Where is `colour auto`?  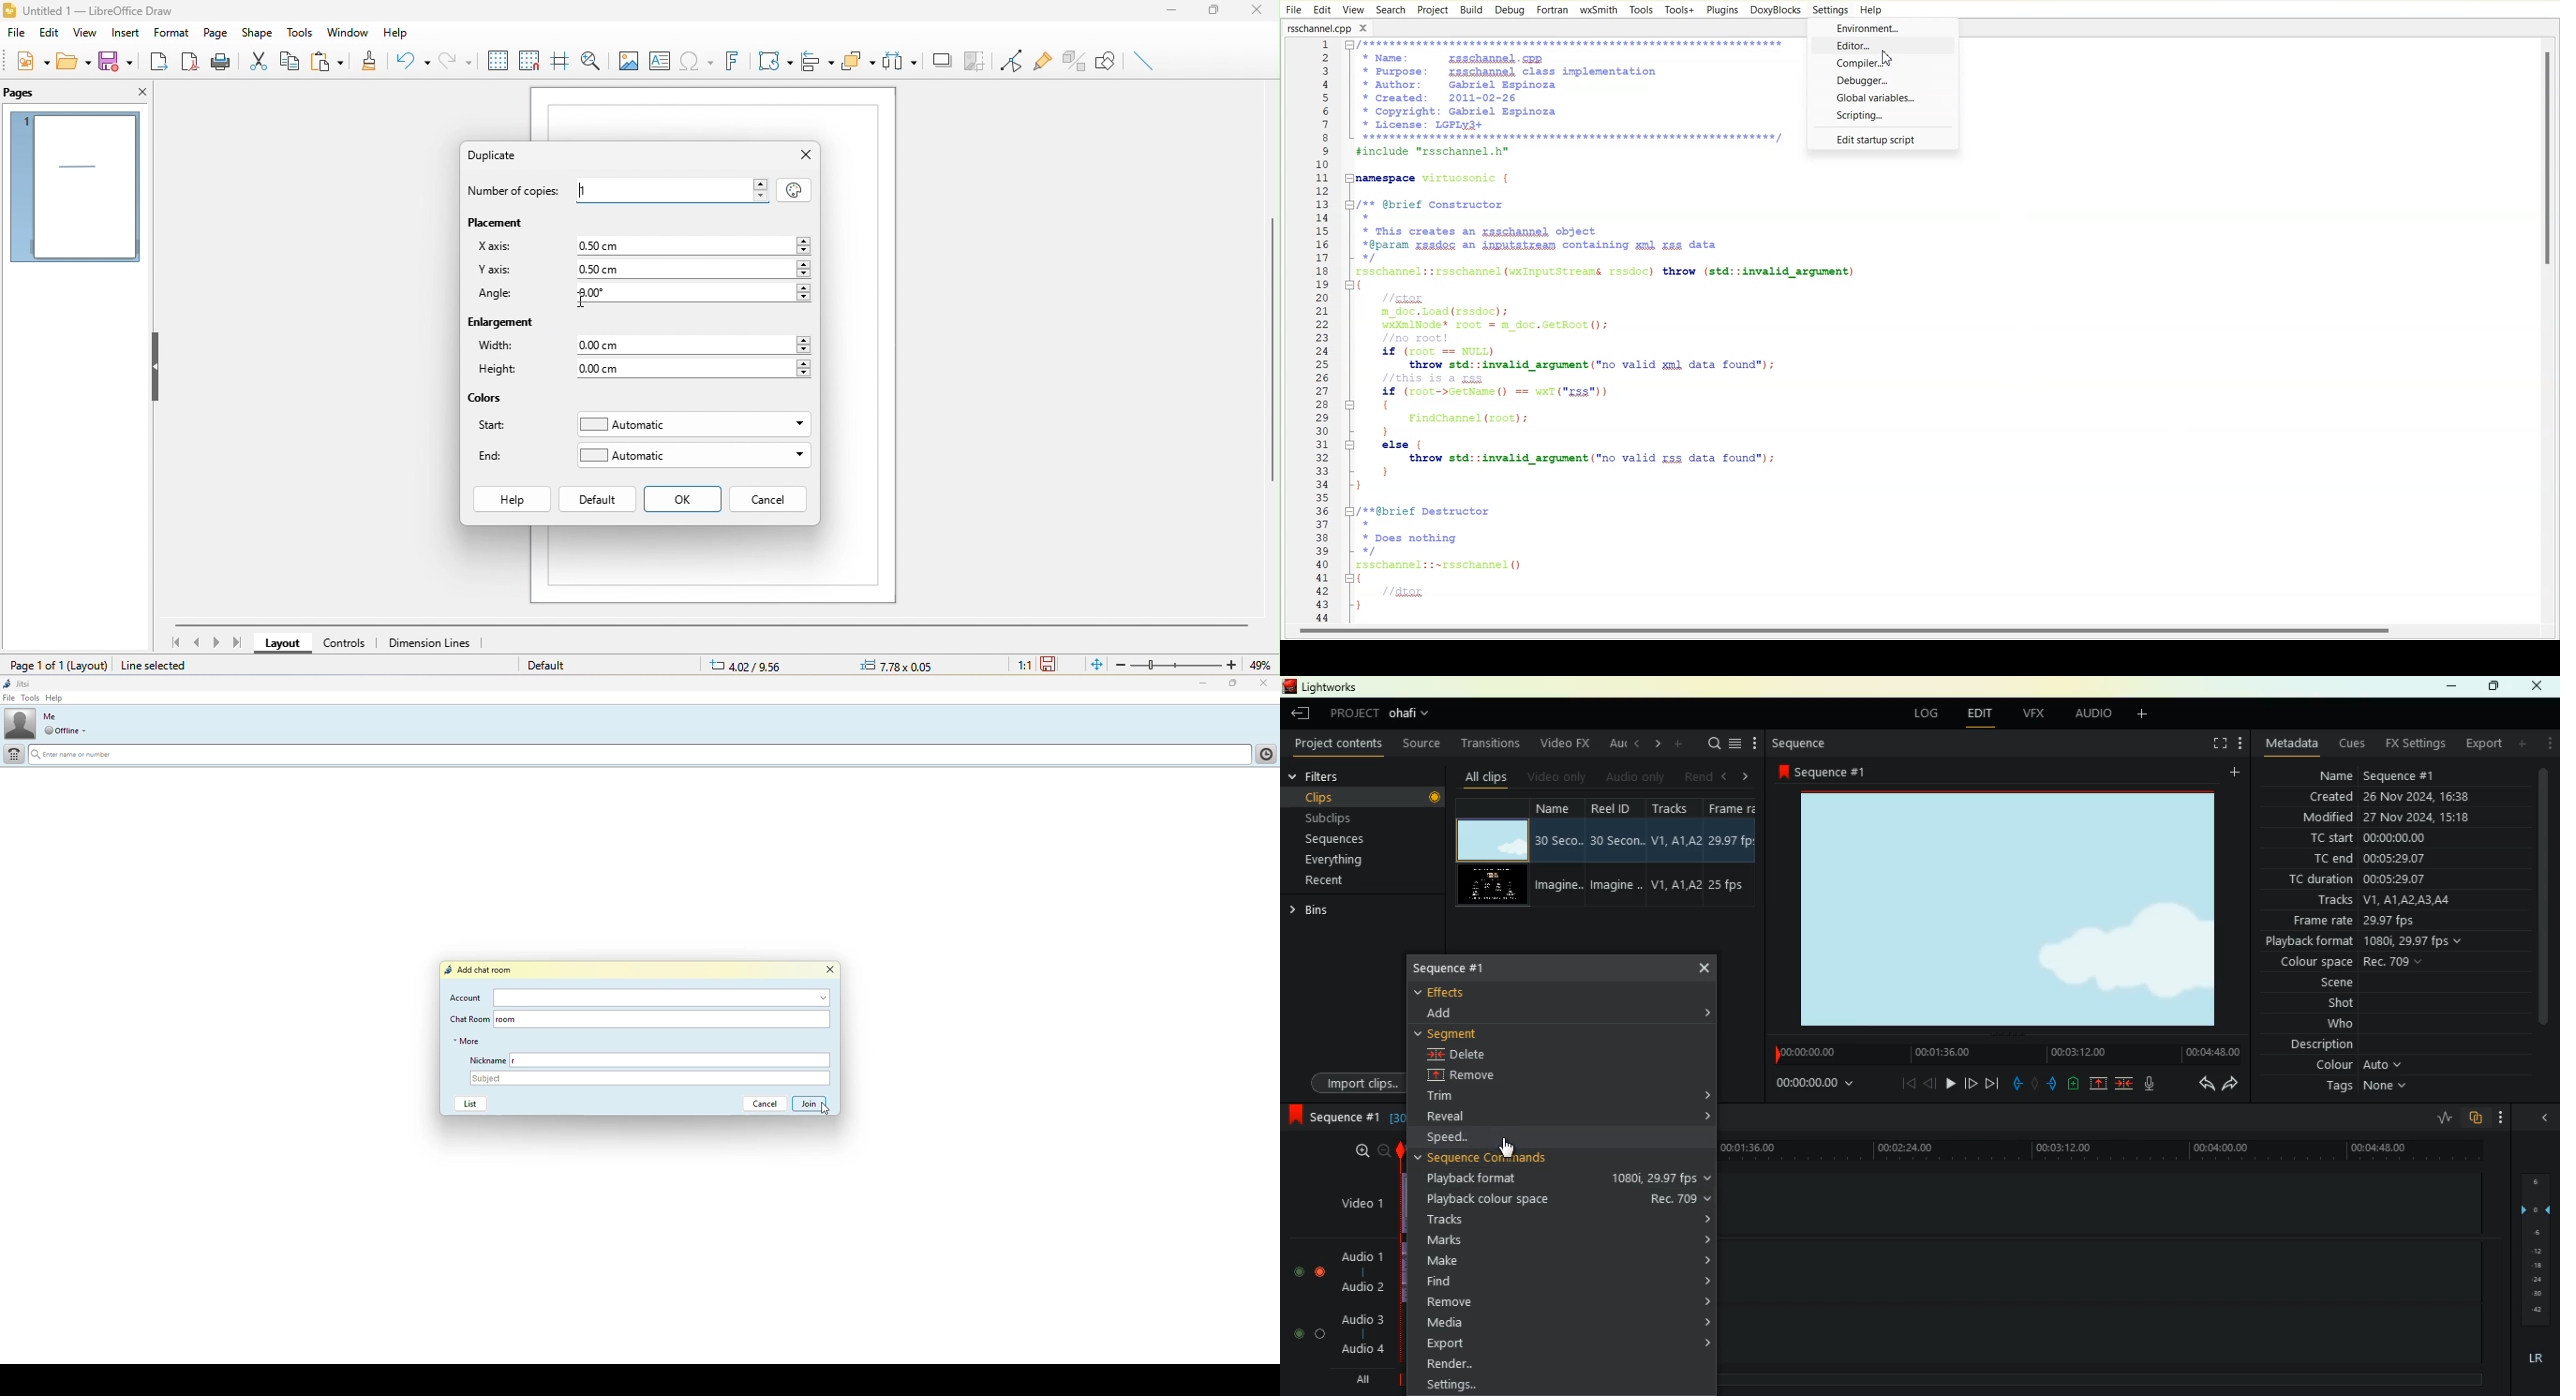 colour auto is located at coordinates (2362, 1065).